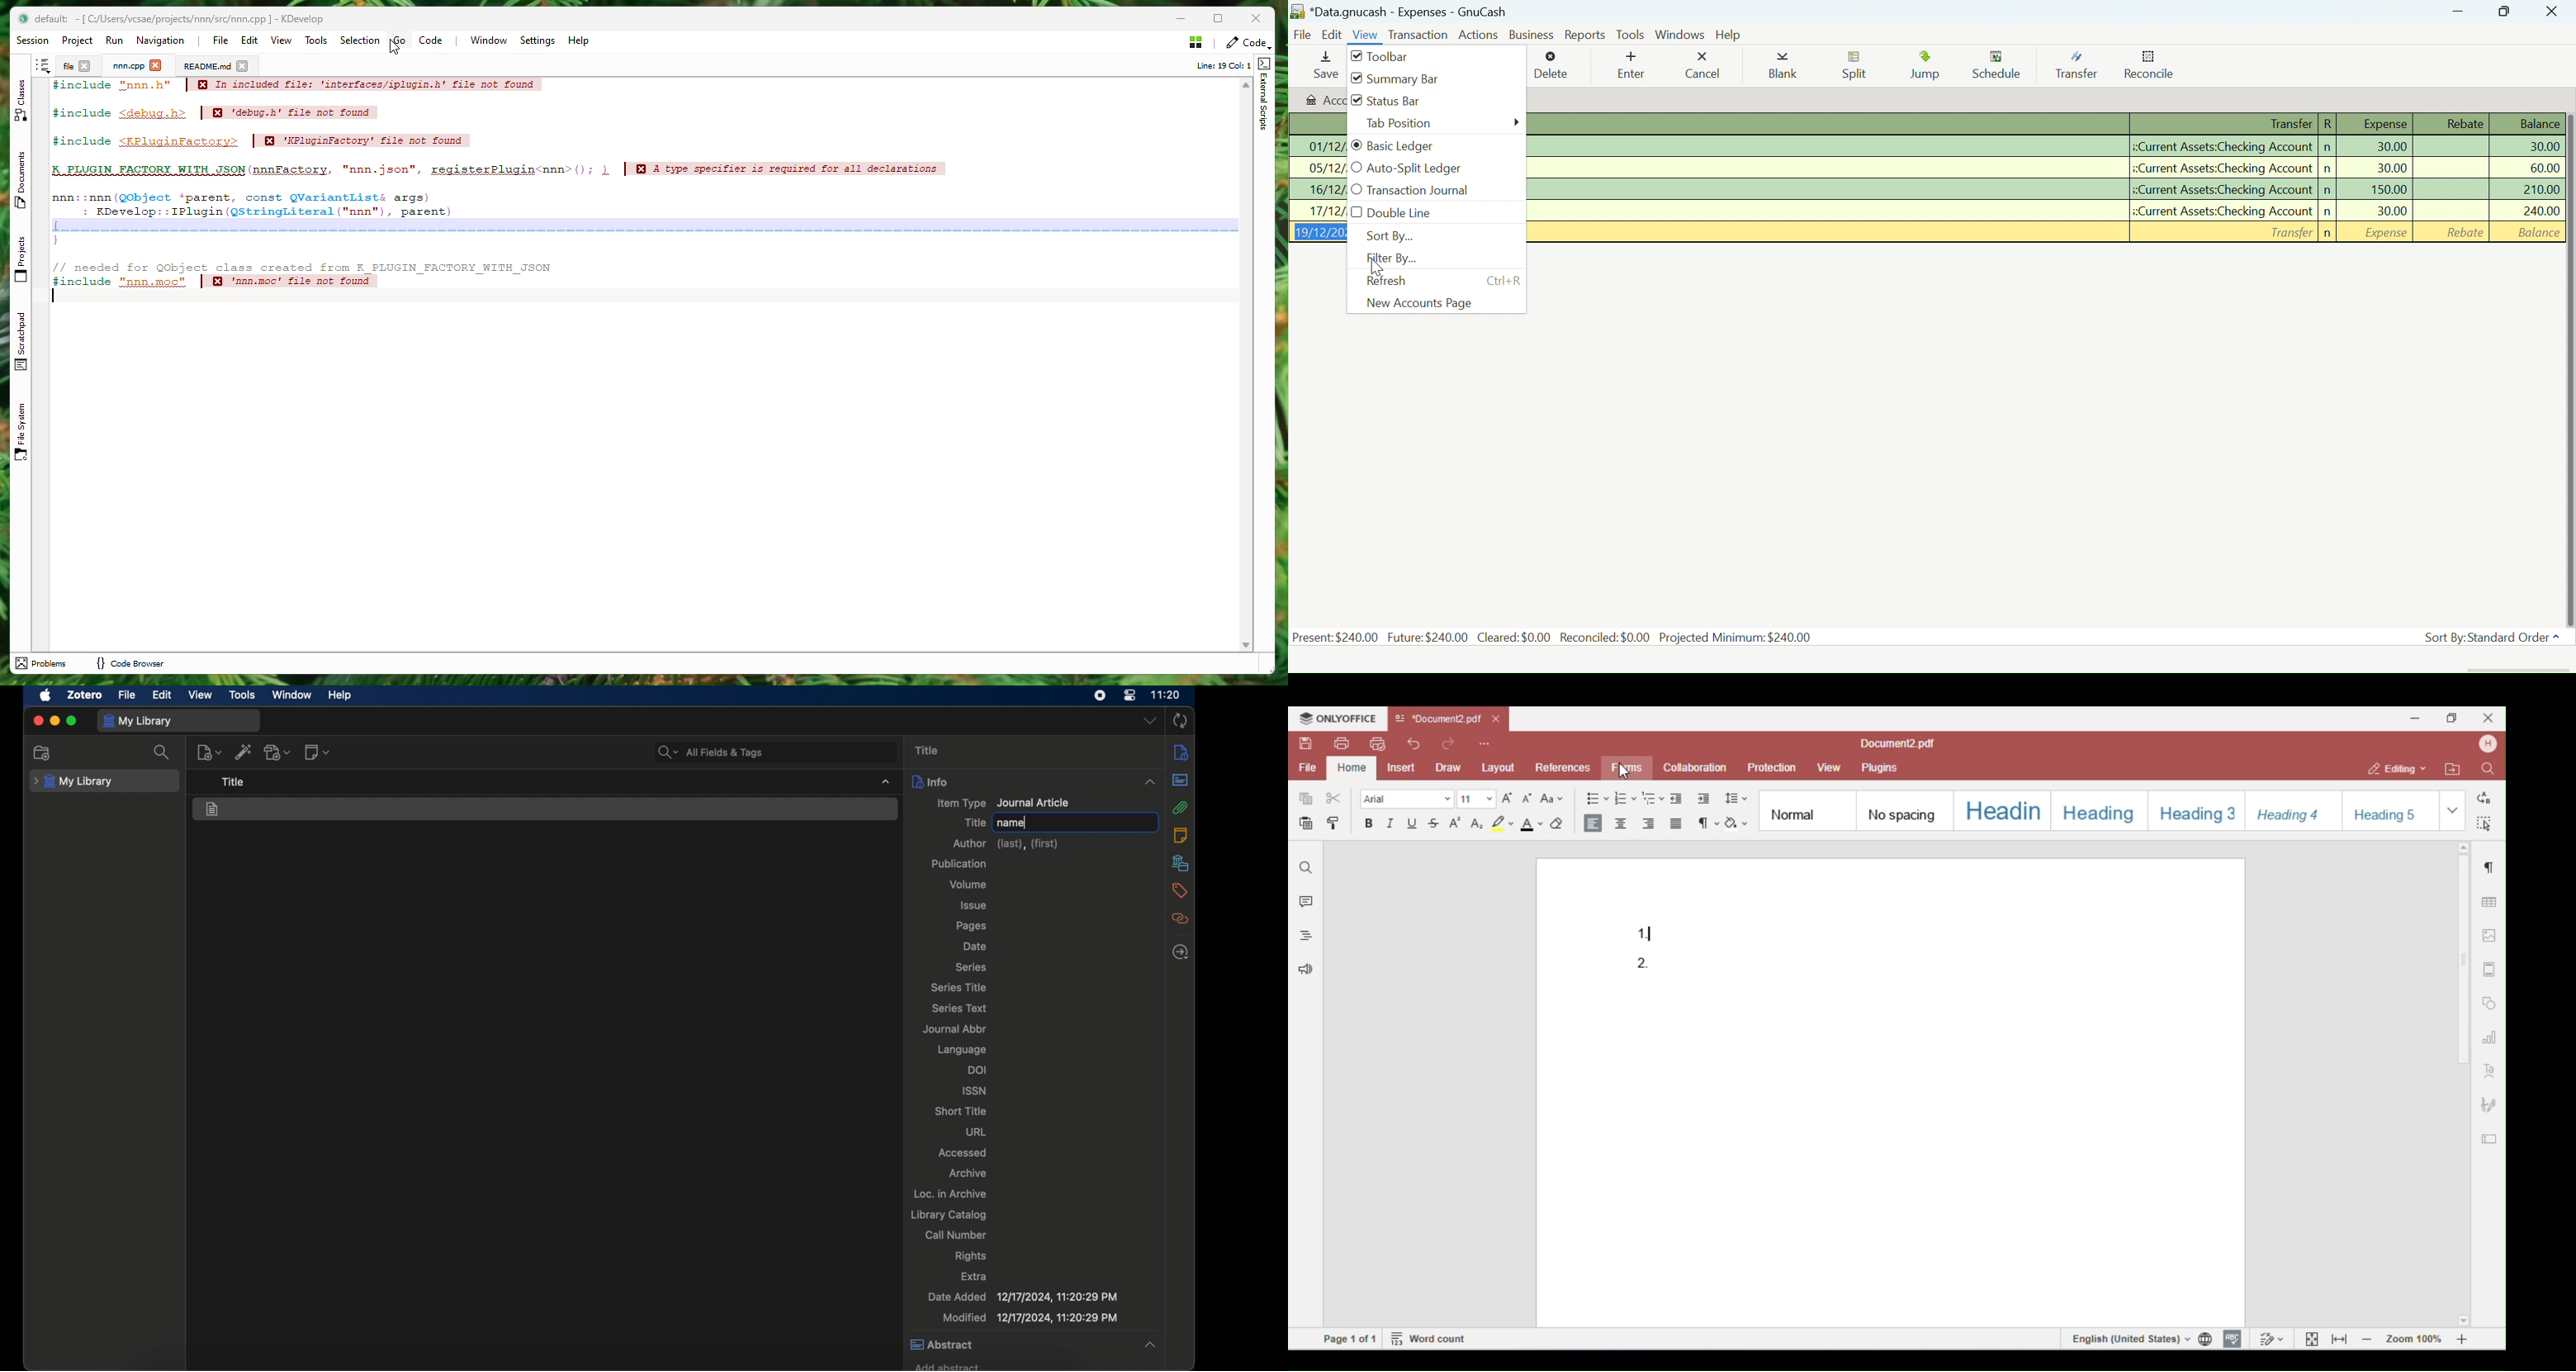  Describe the element at coordinates (959, 863) in the screenshot. I see `publication` at that location.